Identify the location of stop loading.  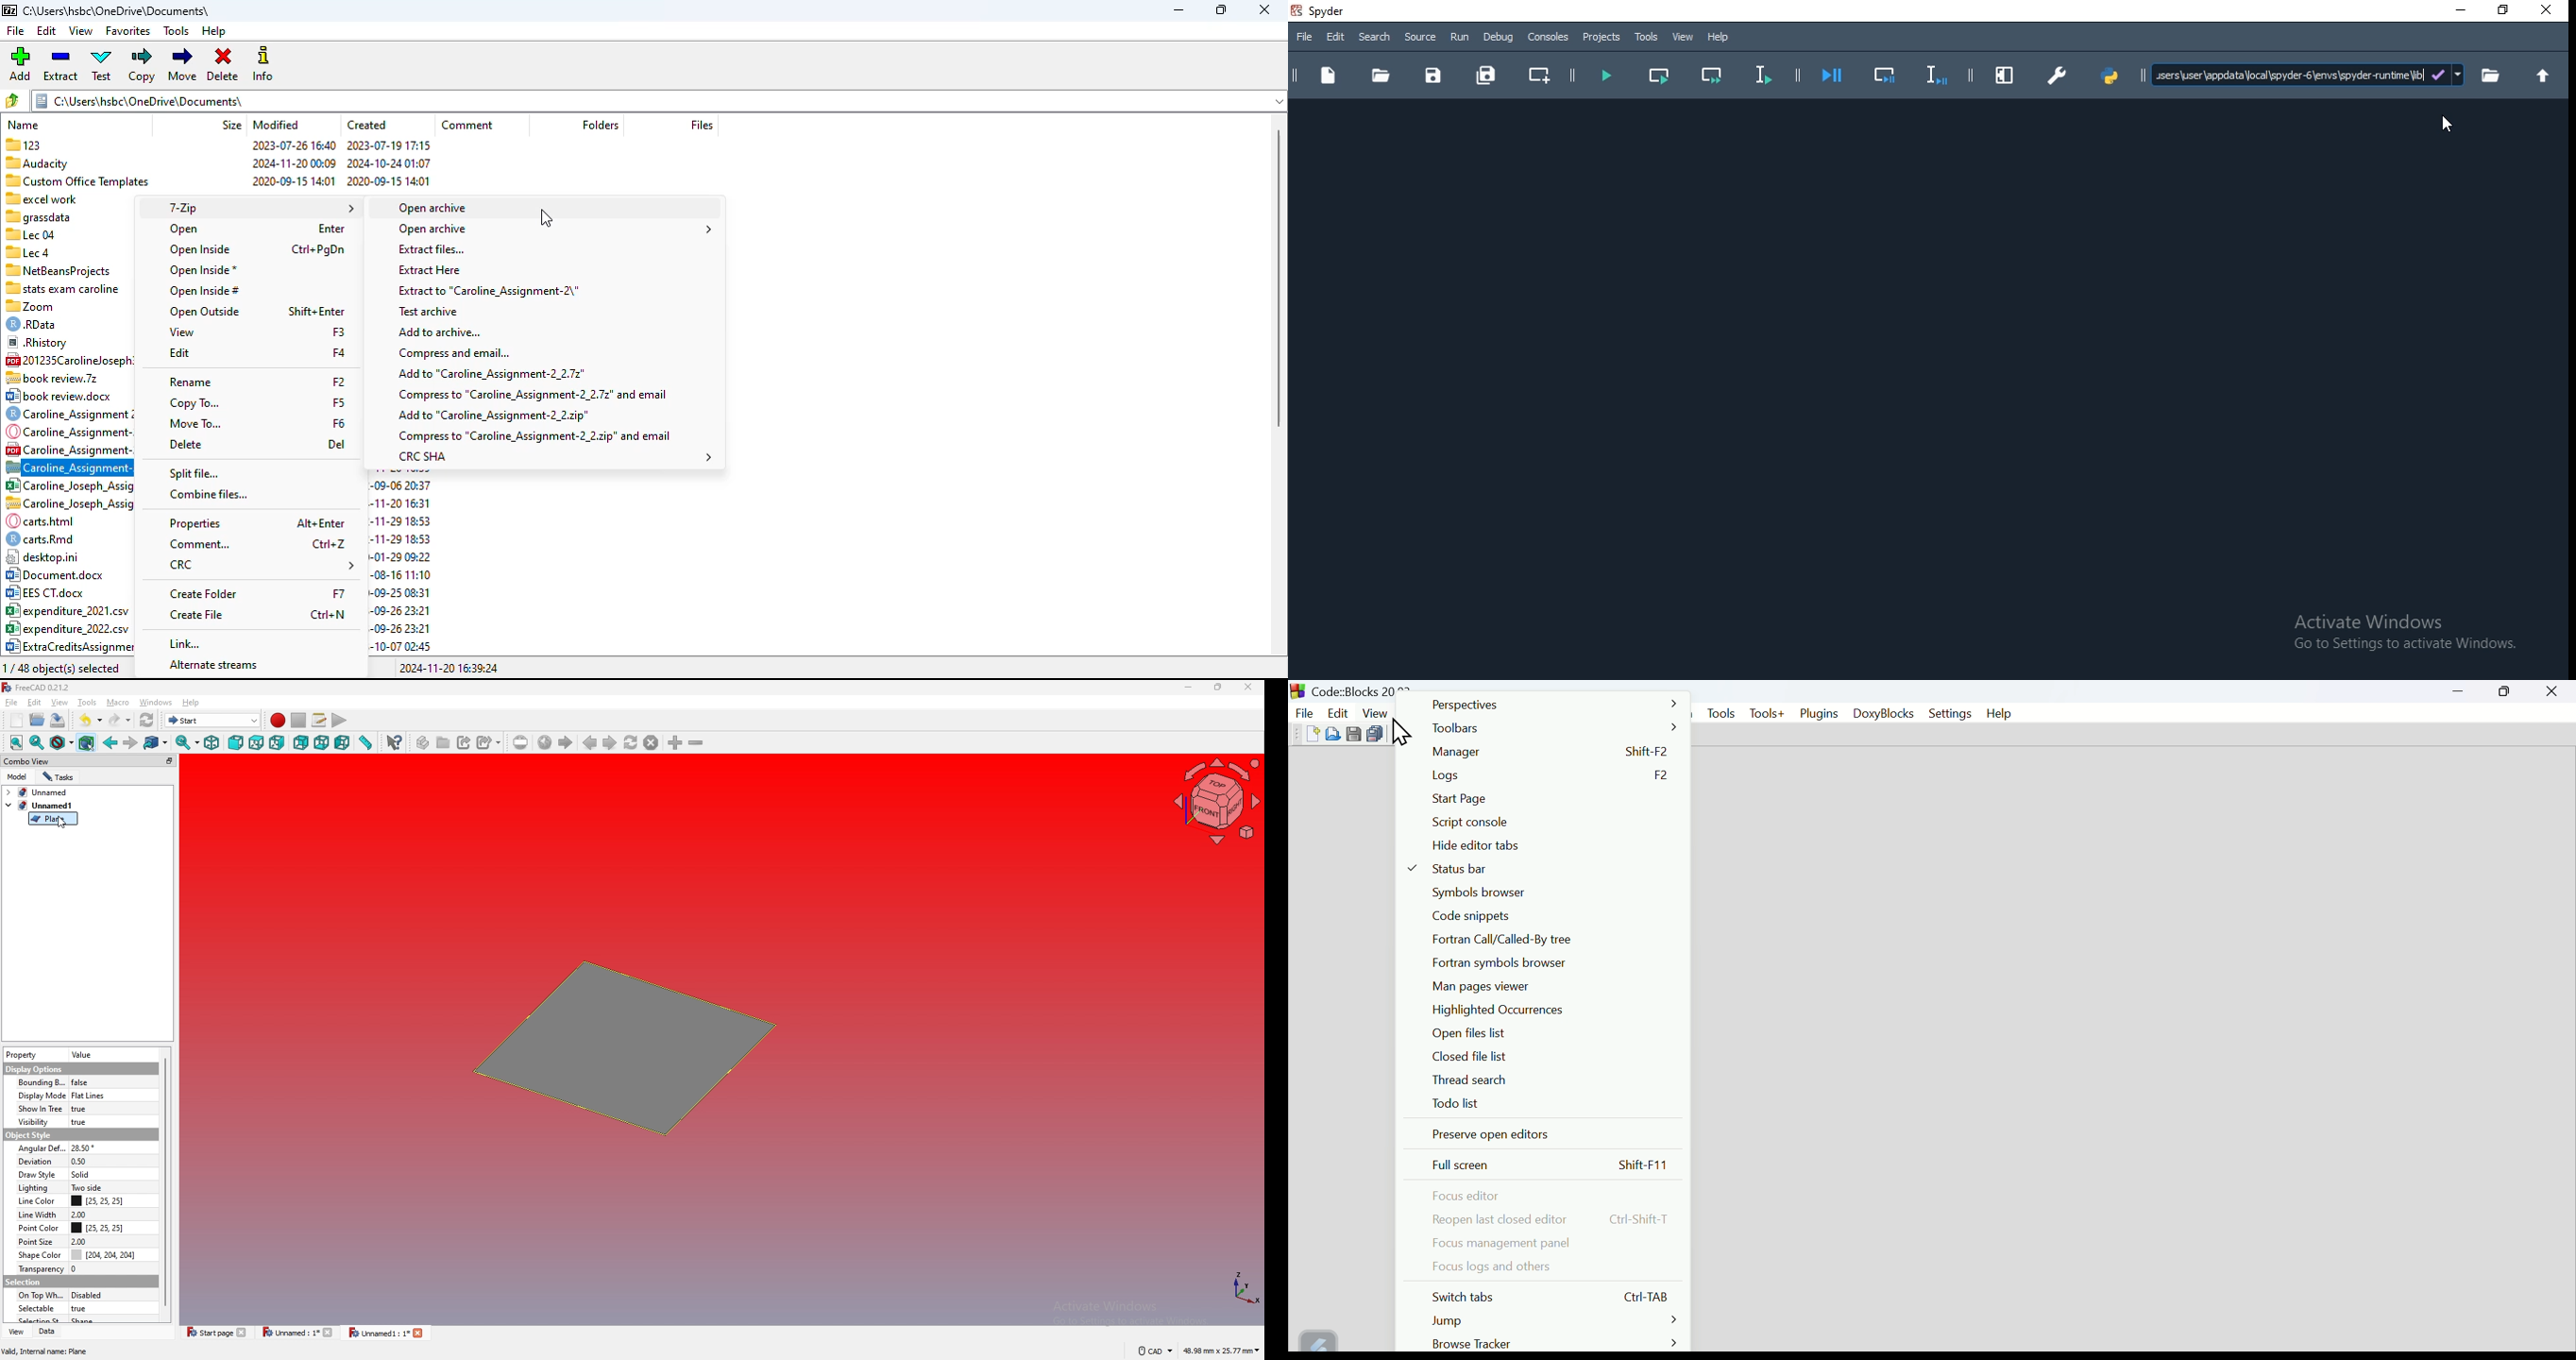
(652, 743).